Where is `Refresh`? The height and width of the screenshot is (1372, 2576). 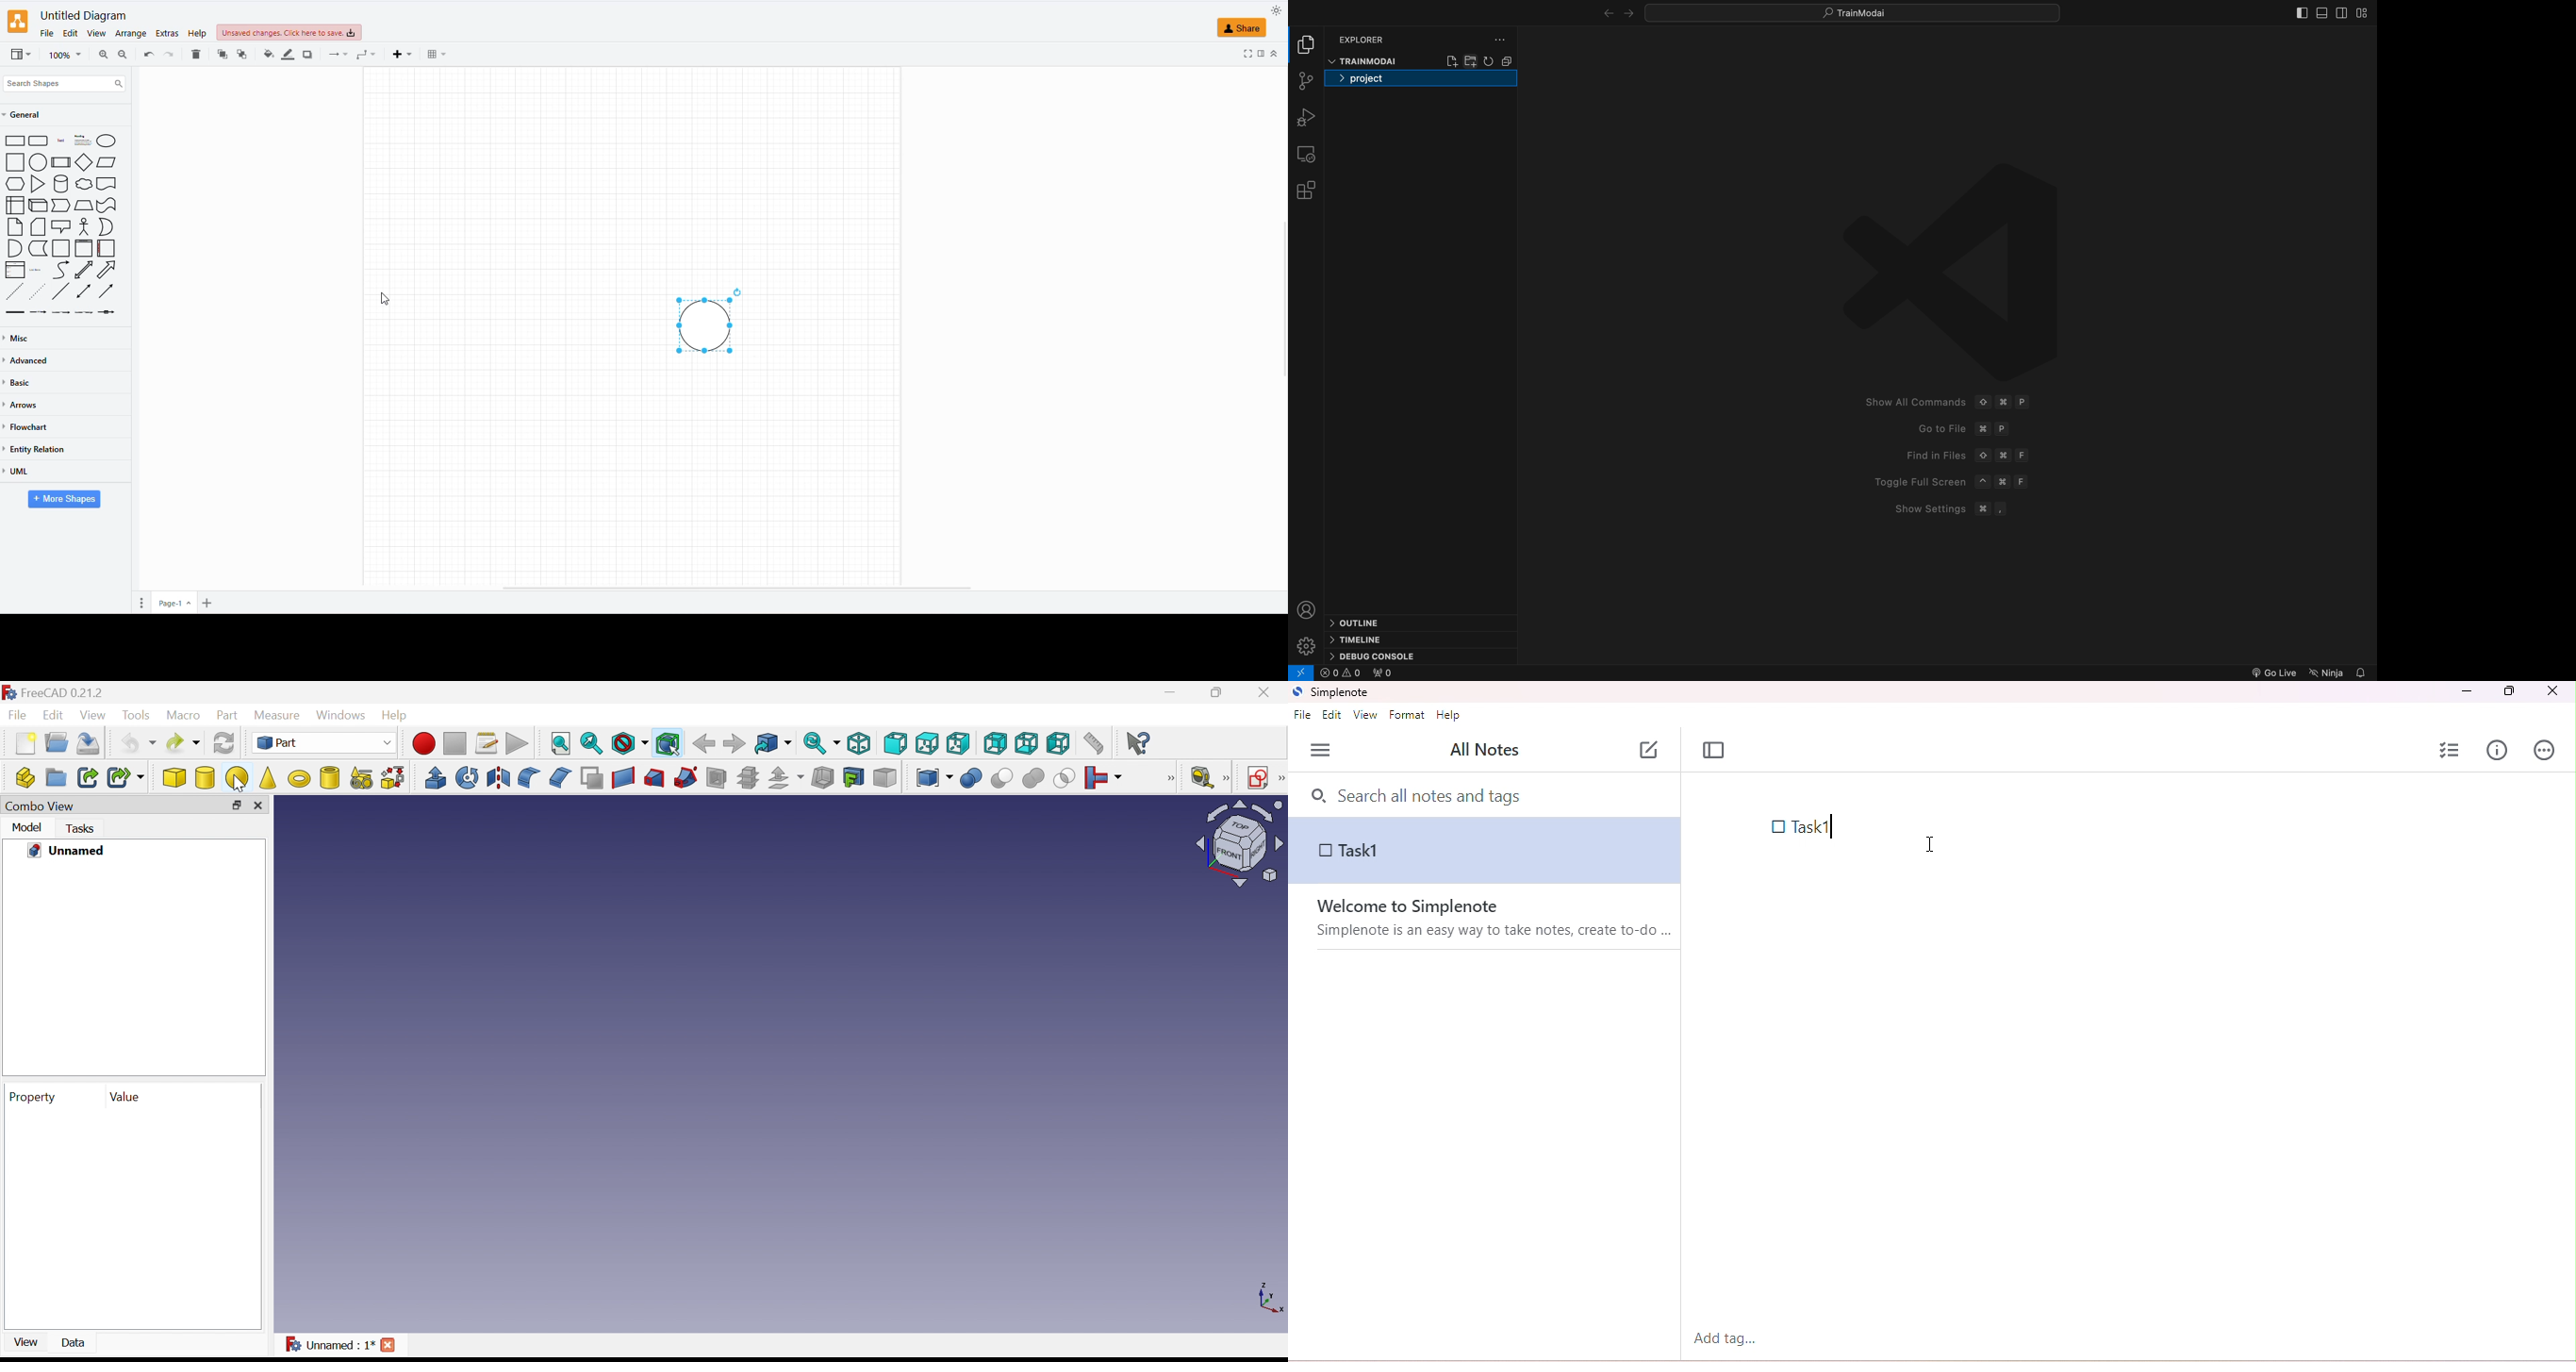
Refresh is located at coordinates (223, 742).